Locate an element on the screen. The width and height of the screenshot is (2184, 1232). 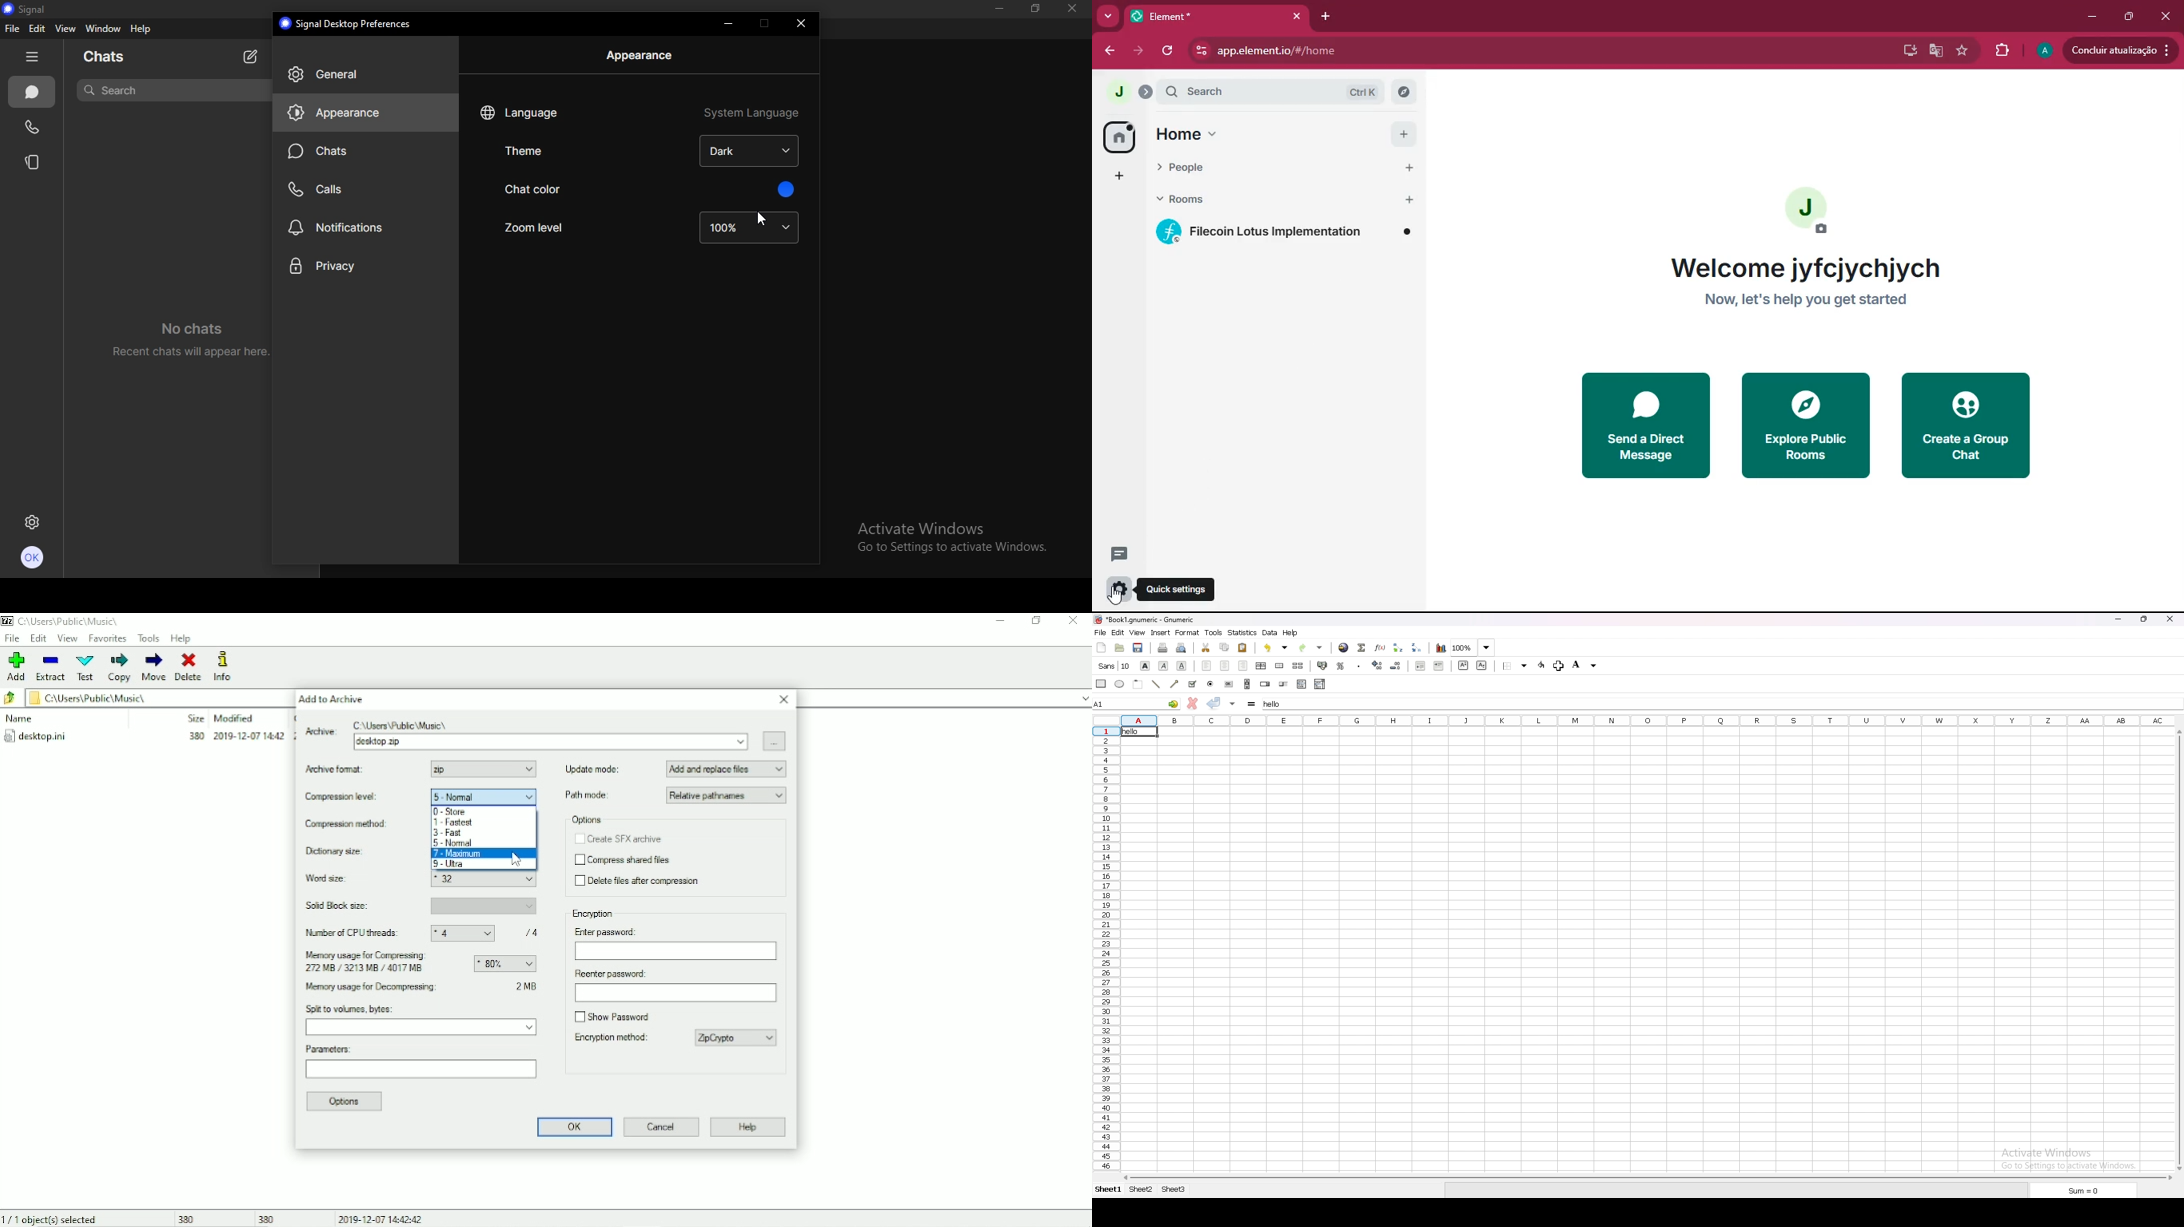
cursor is located at coordinates (759, 219).